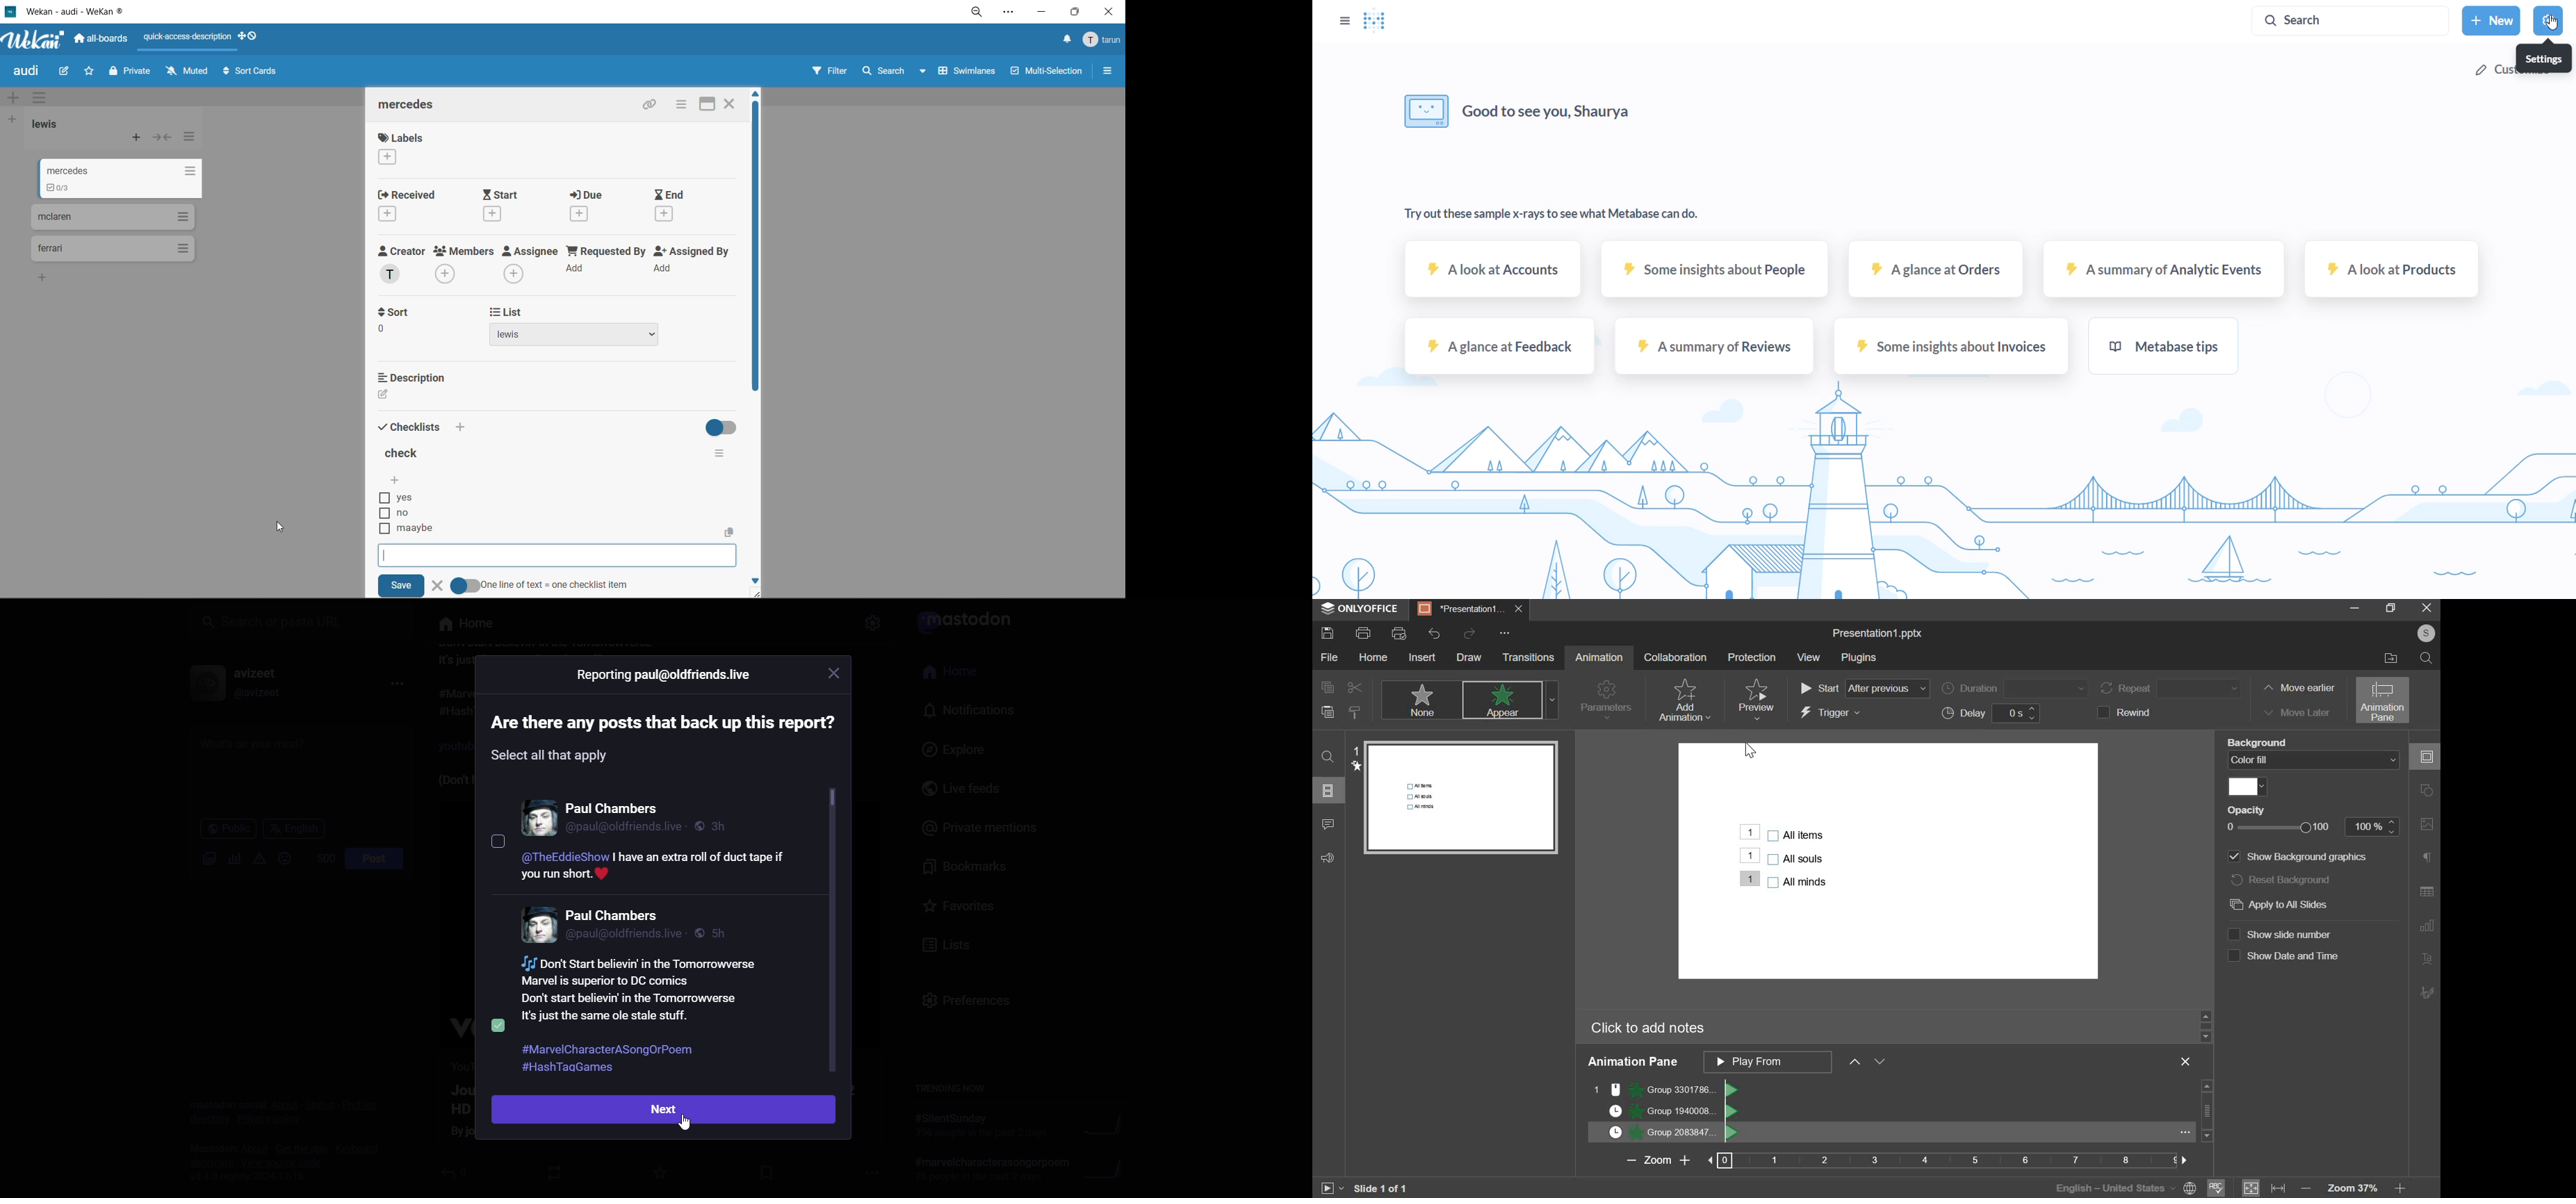 This screenshot has width=2576, height=1204. I want to click on scroll bar, so click(831, 932).